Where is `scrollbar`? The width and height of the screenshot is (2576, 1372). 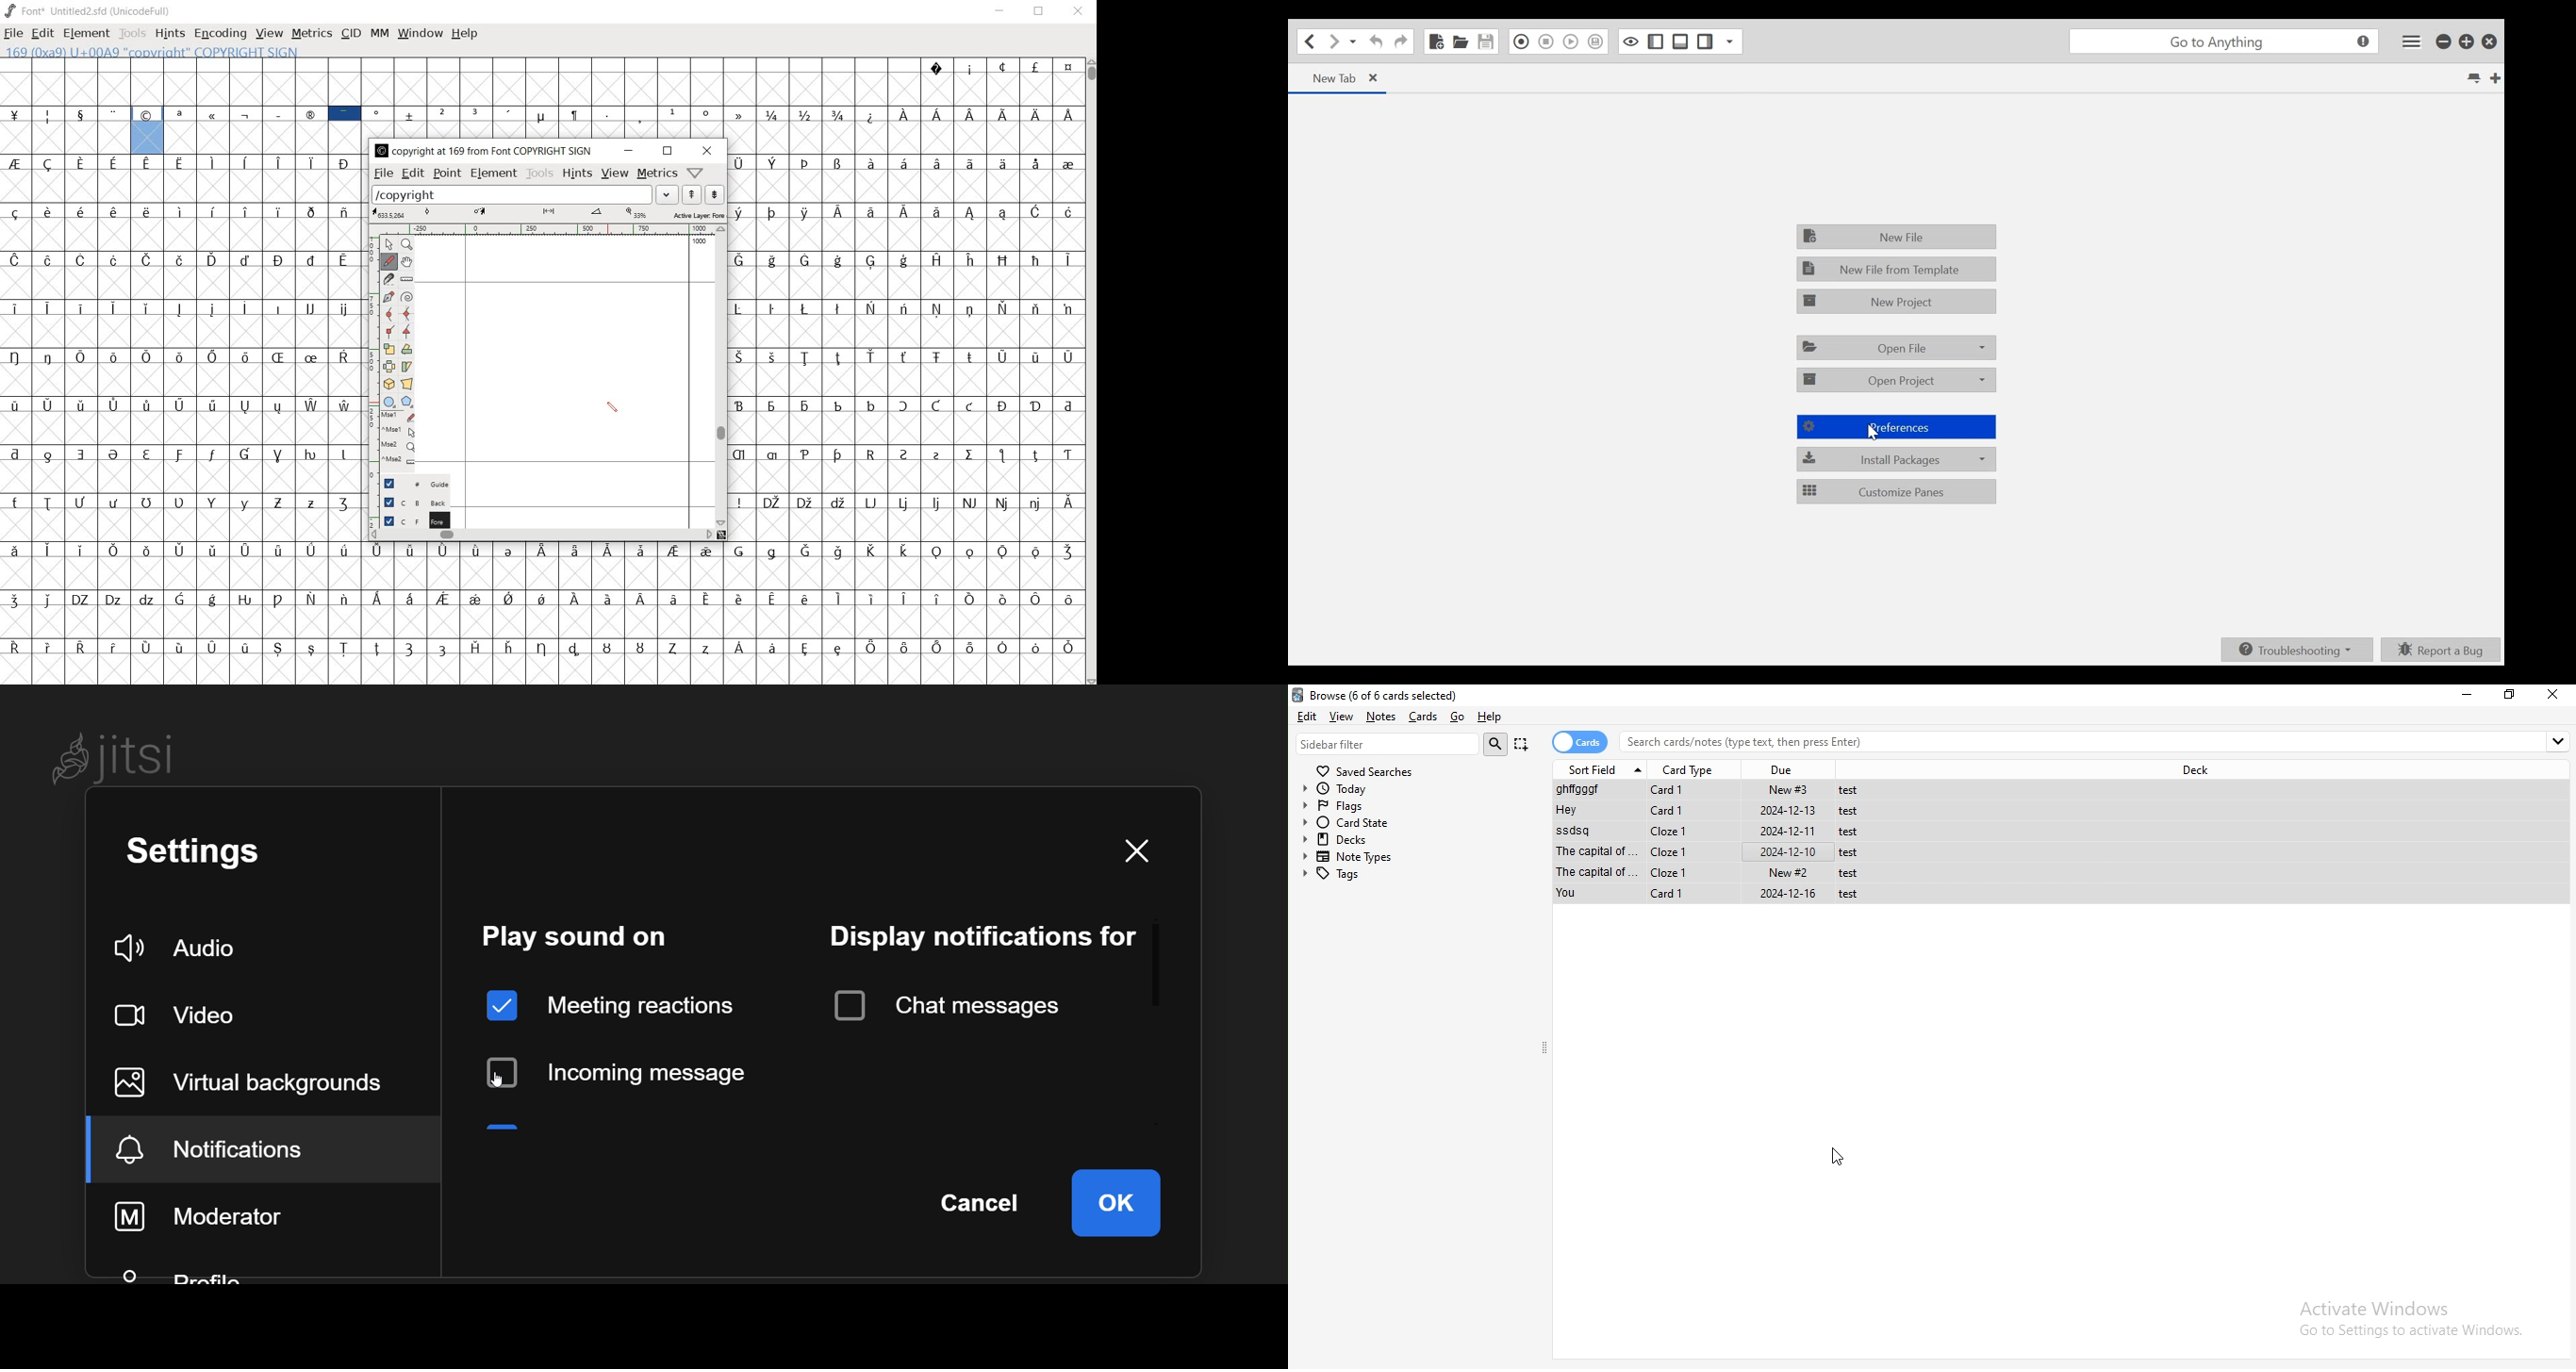
scrollbar is located at coordinates (722, 377).